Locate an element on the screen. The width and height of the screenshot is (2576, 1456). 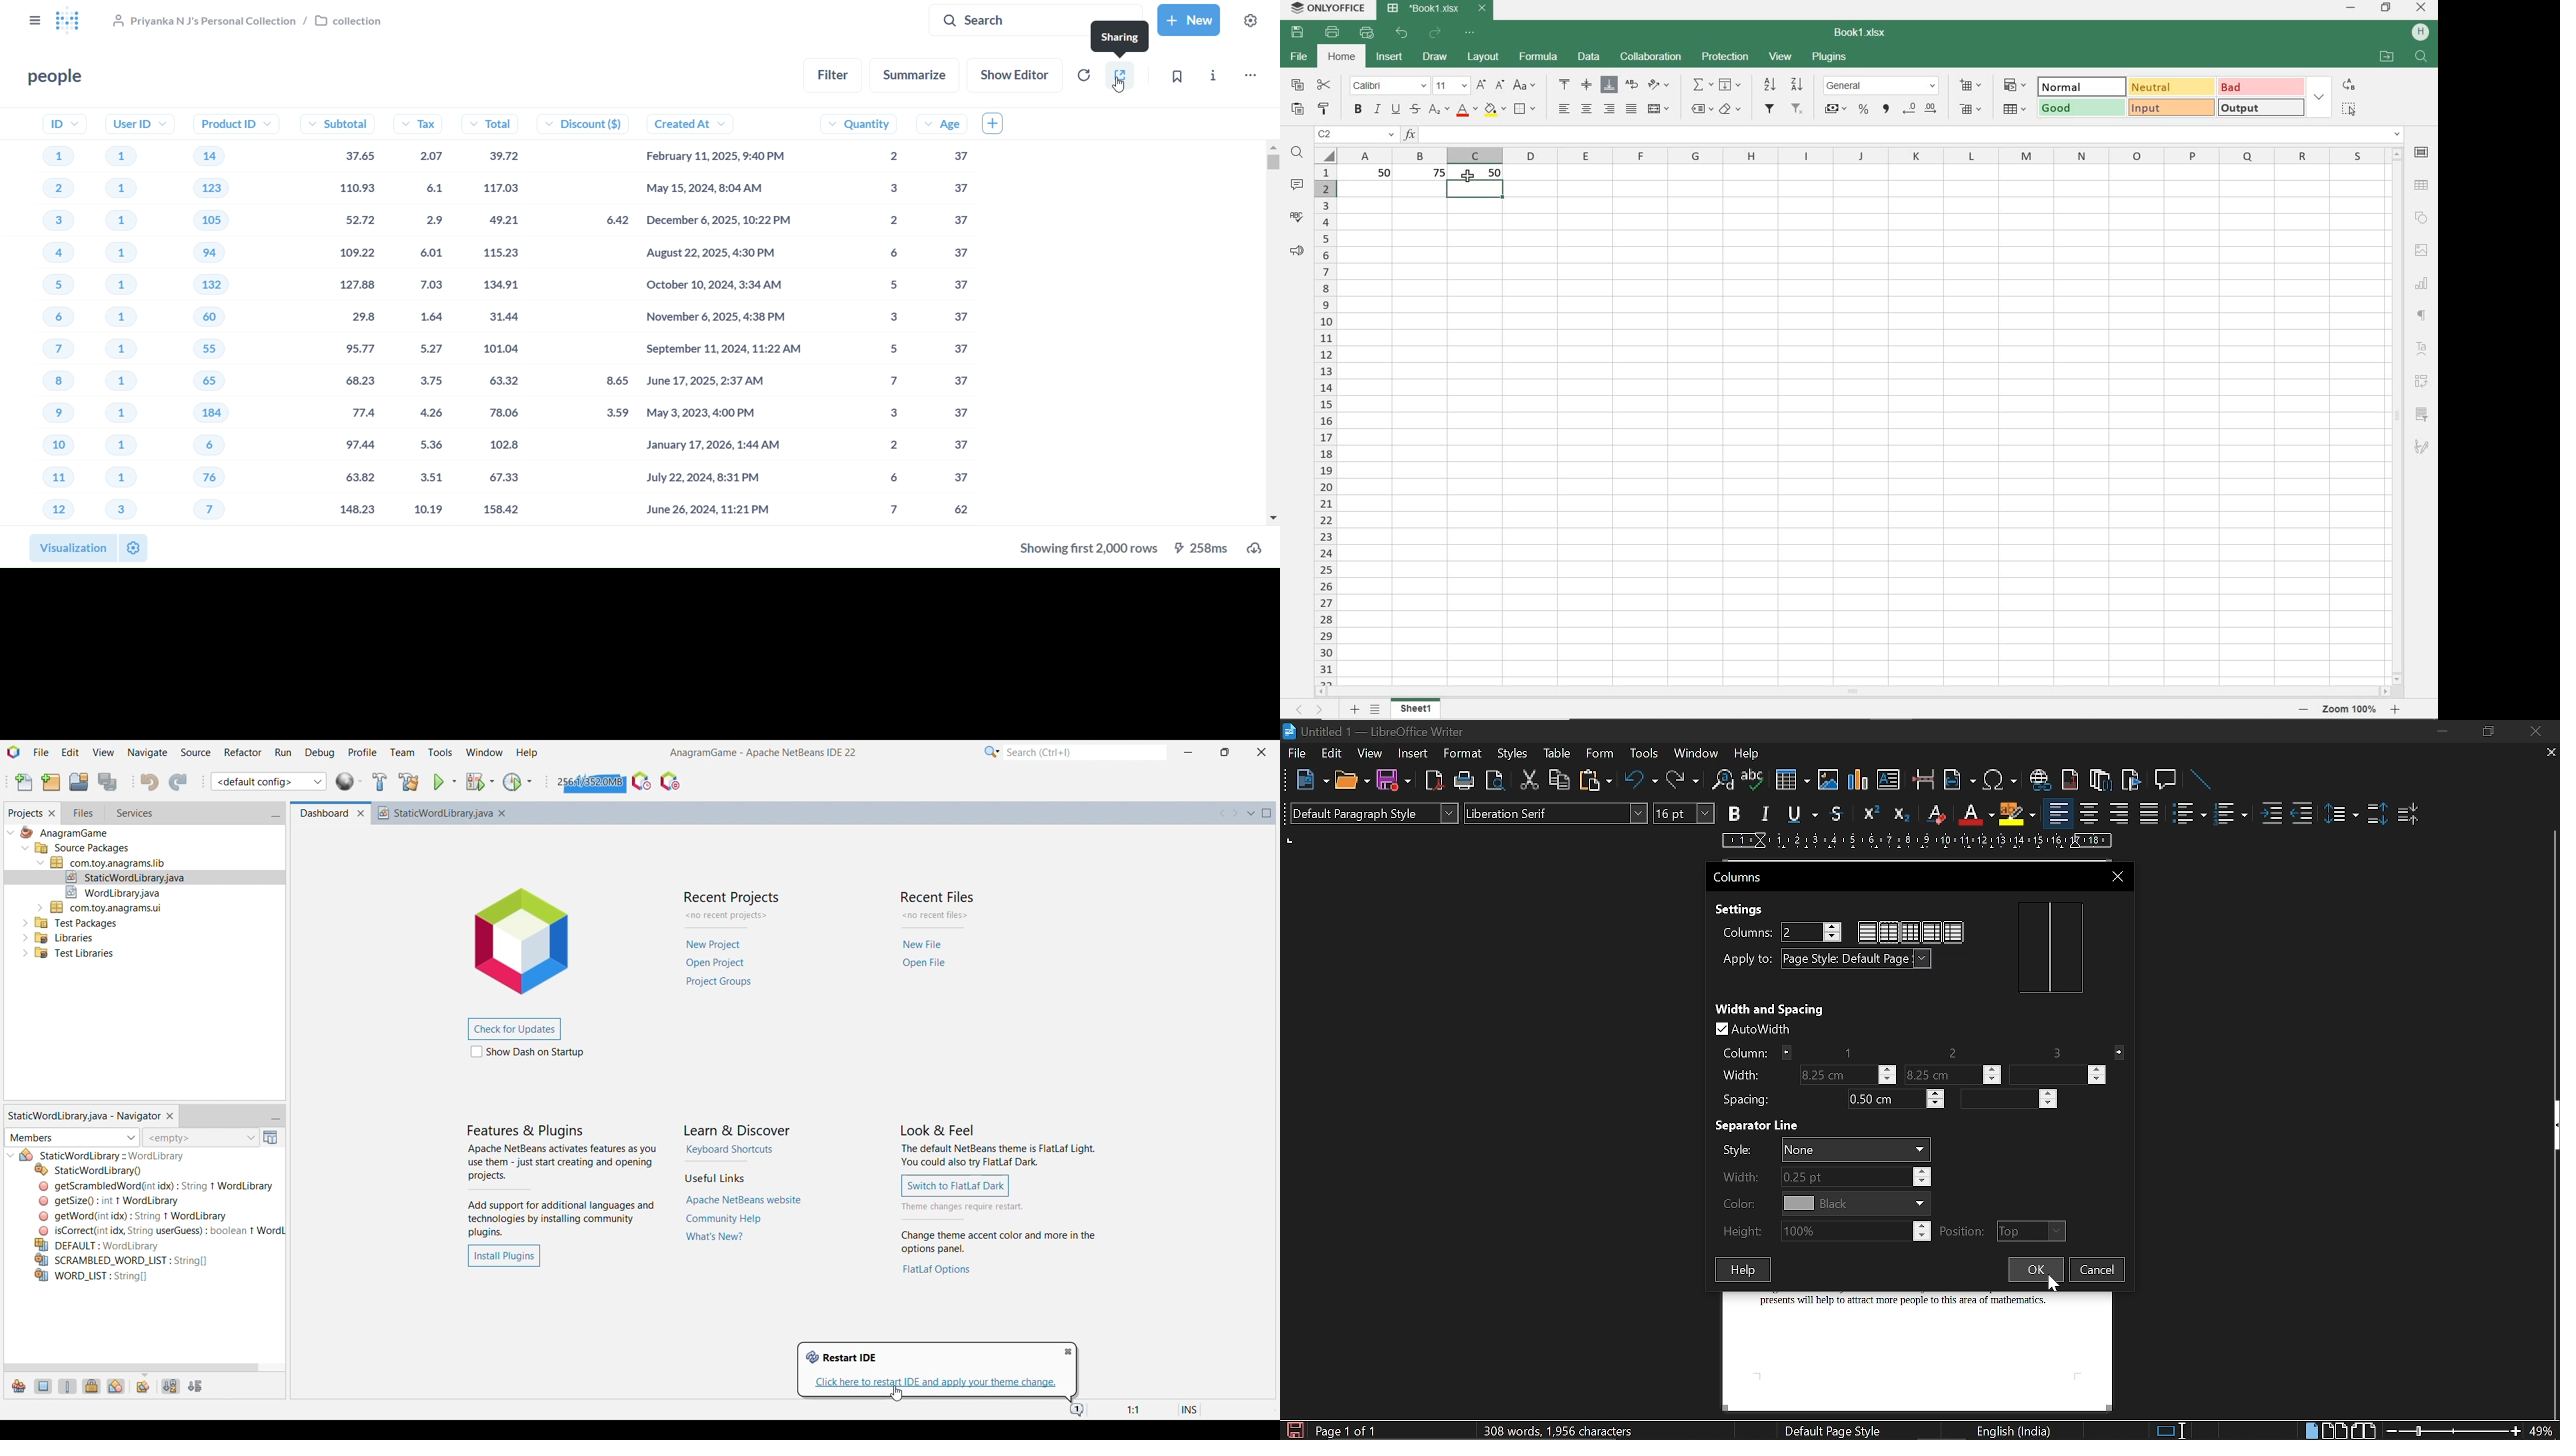
Color is located at coordinates (1826, 1204).